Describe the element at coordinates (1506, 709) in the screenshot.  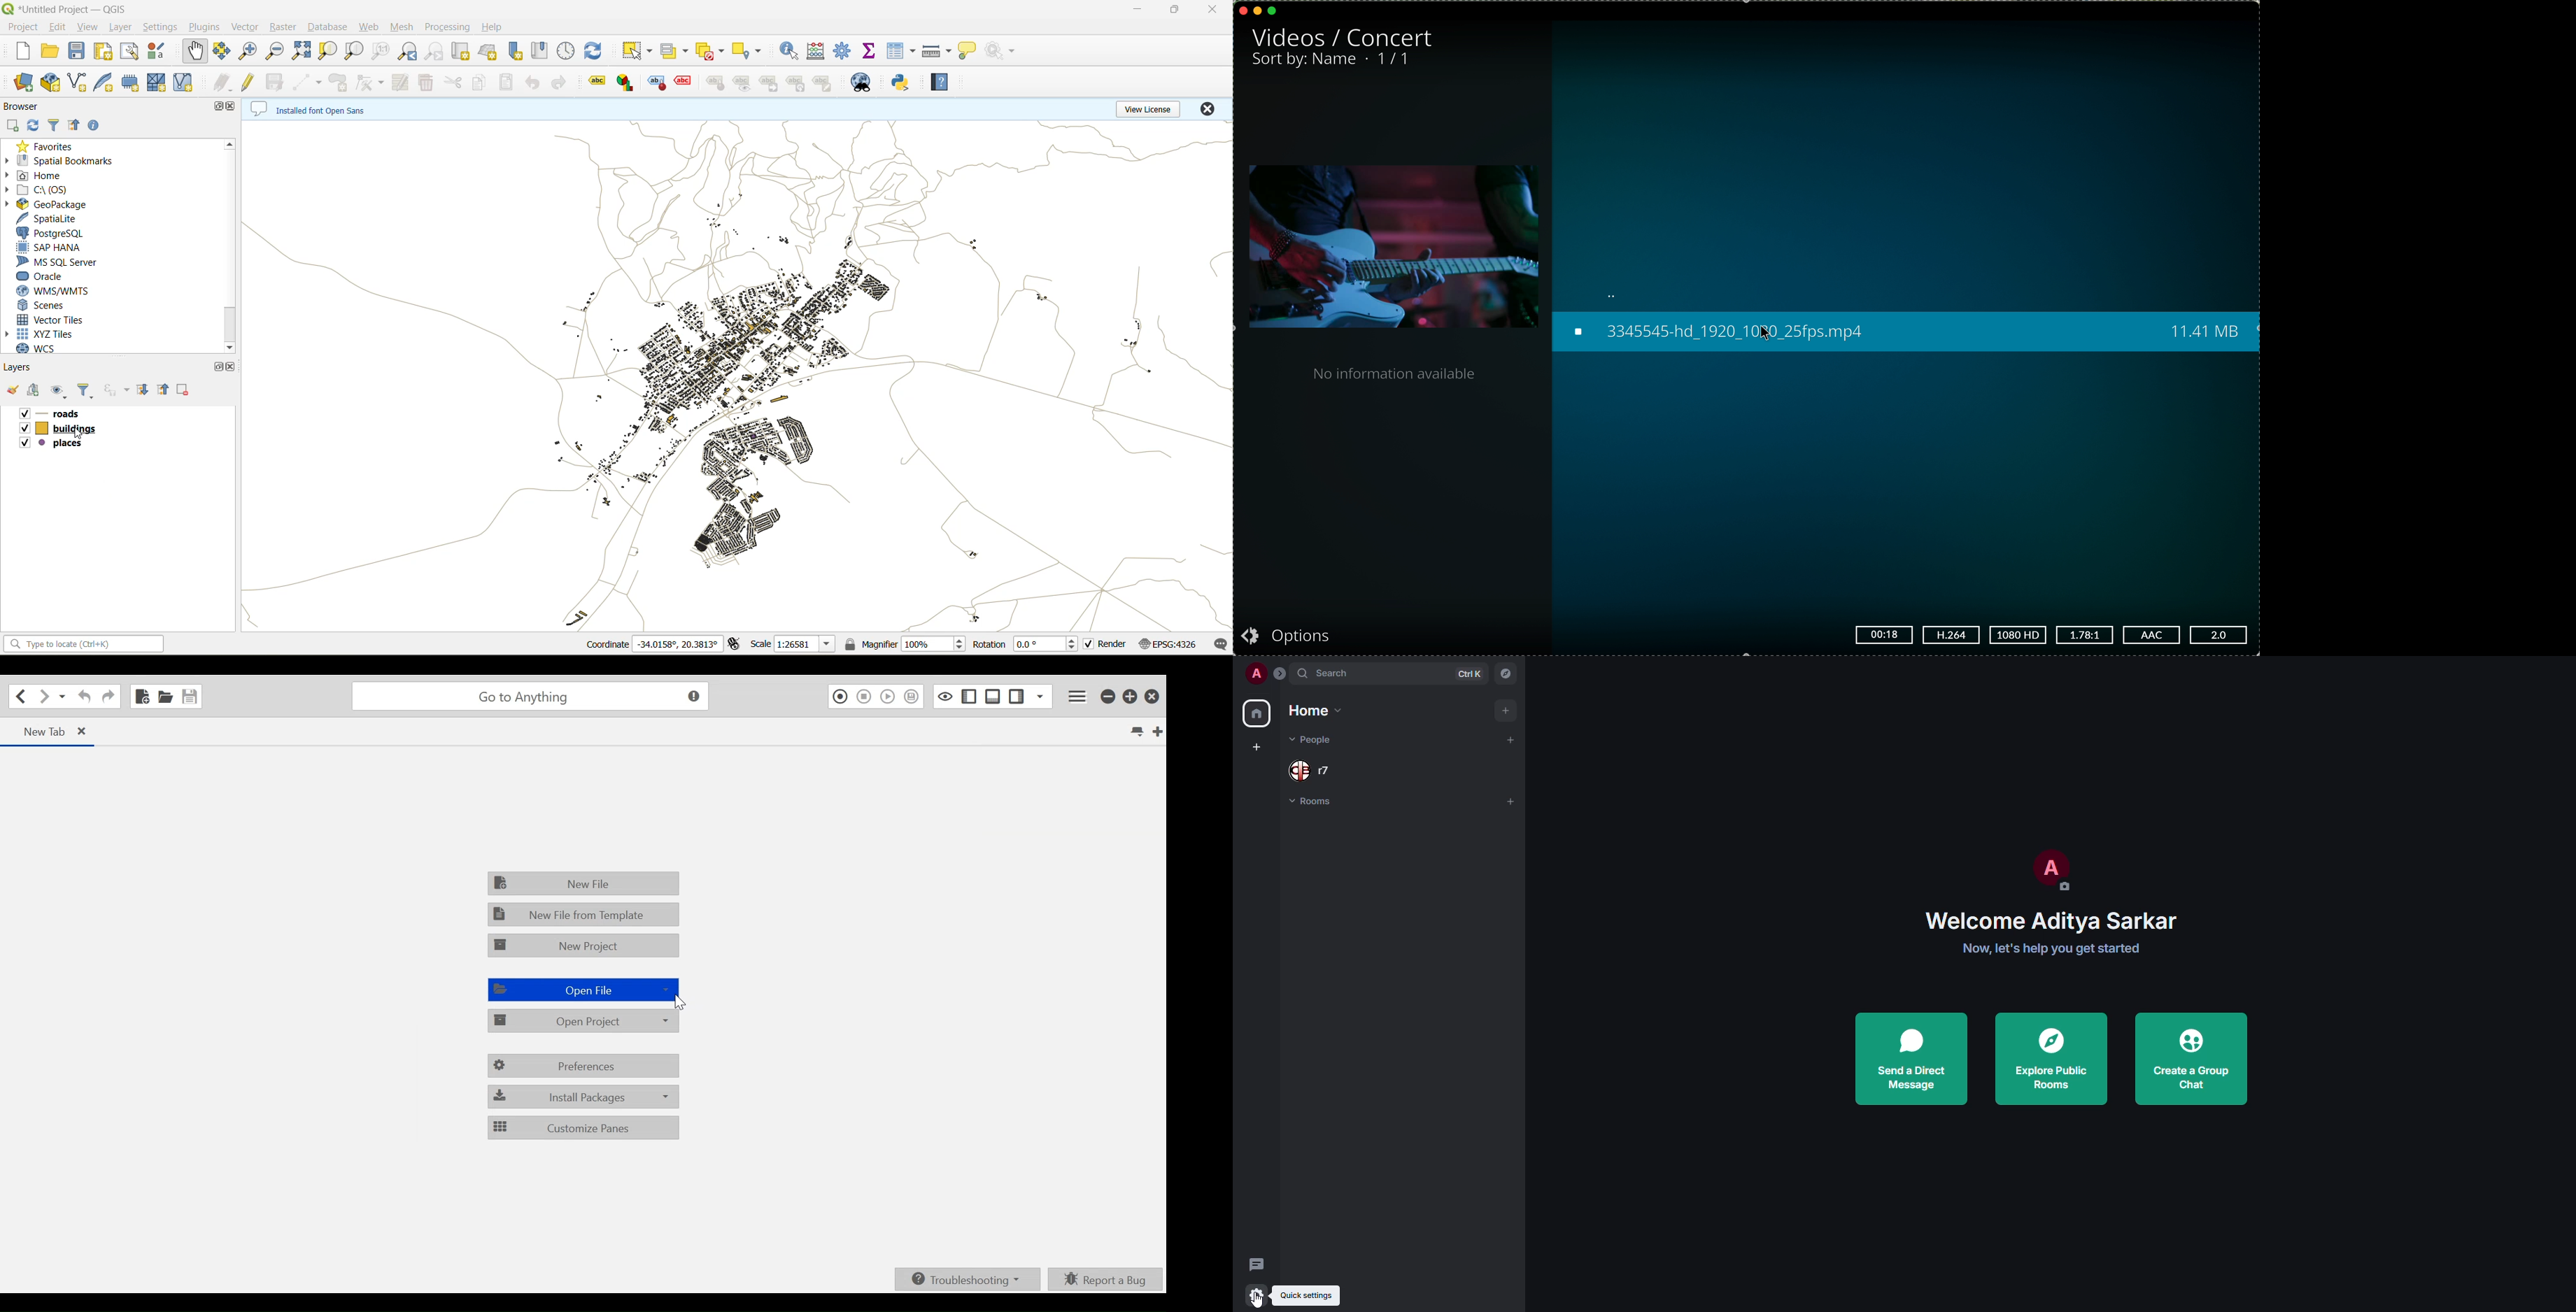
I see `add` at that location.